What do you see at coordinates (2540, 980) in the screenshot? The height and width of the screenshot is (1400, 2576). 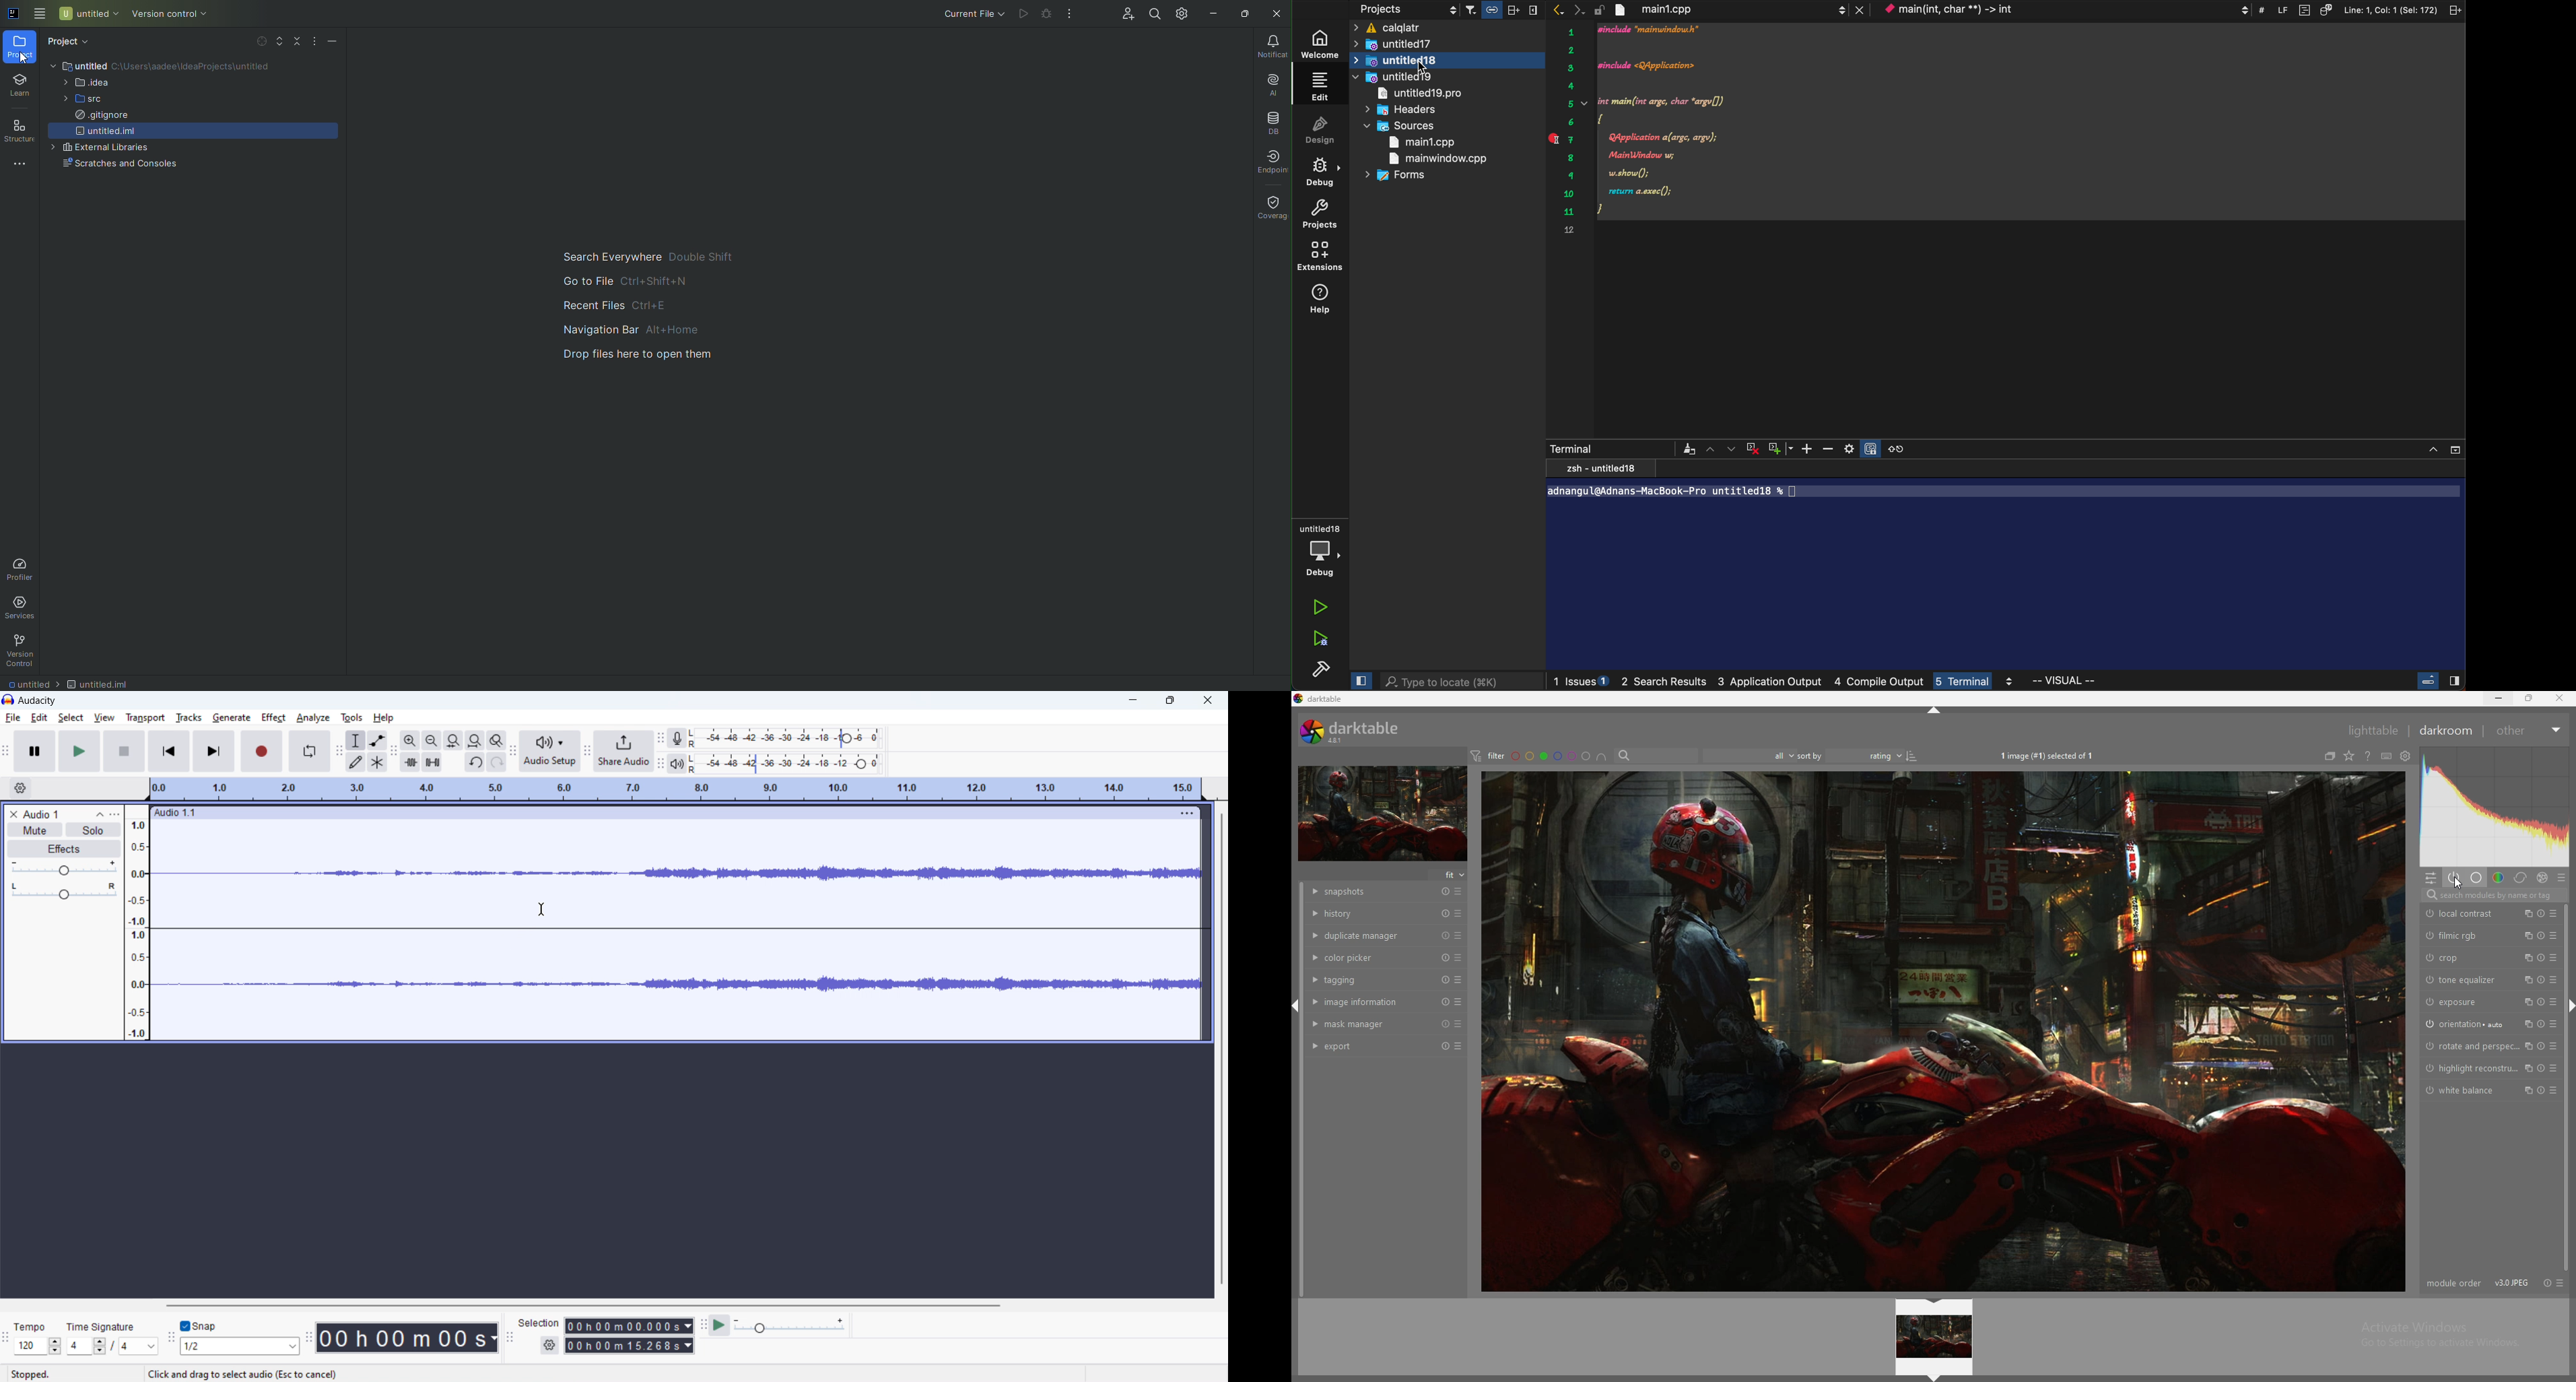 I see `reset` at bounding box center [2540, 980].